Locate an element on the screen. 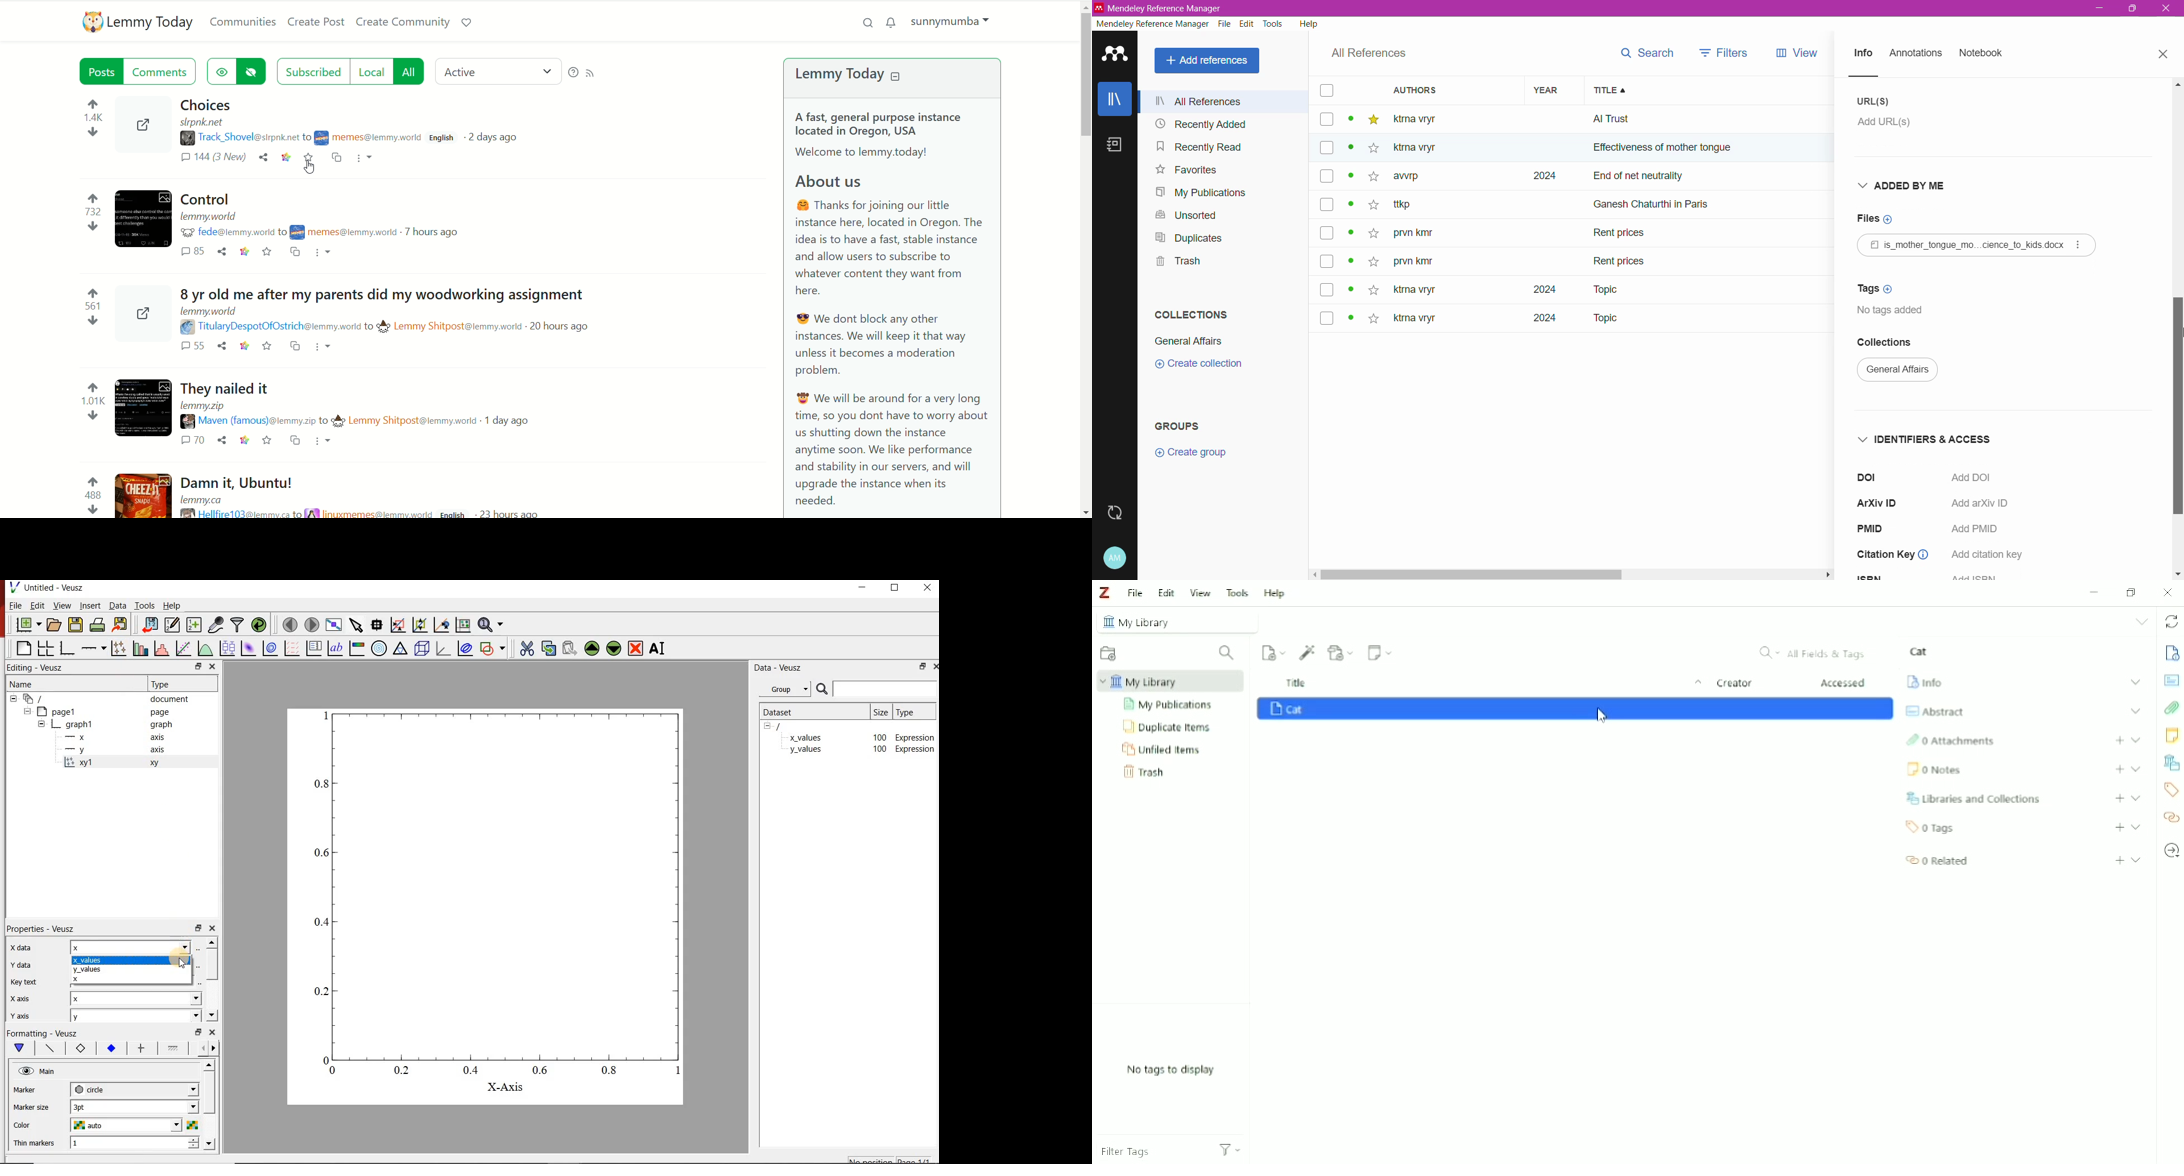 This screenshot has width=2184, height=1176. Create group is located at coordinates (1190, 453).